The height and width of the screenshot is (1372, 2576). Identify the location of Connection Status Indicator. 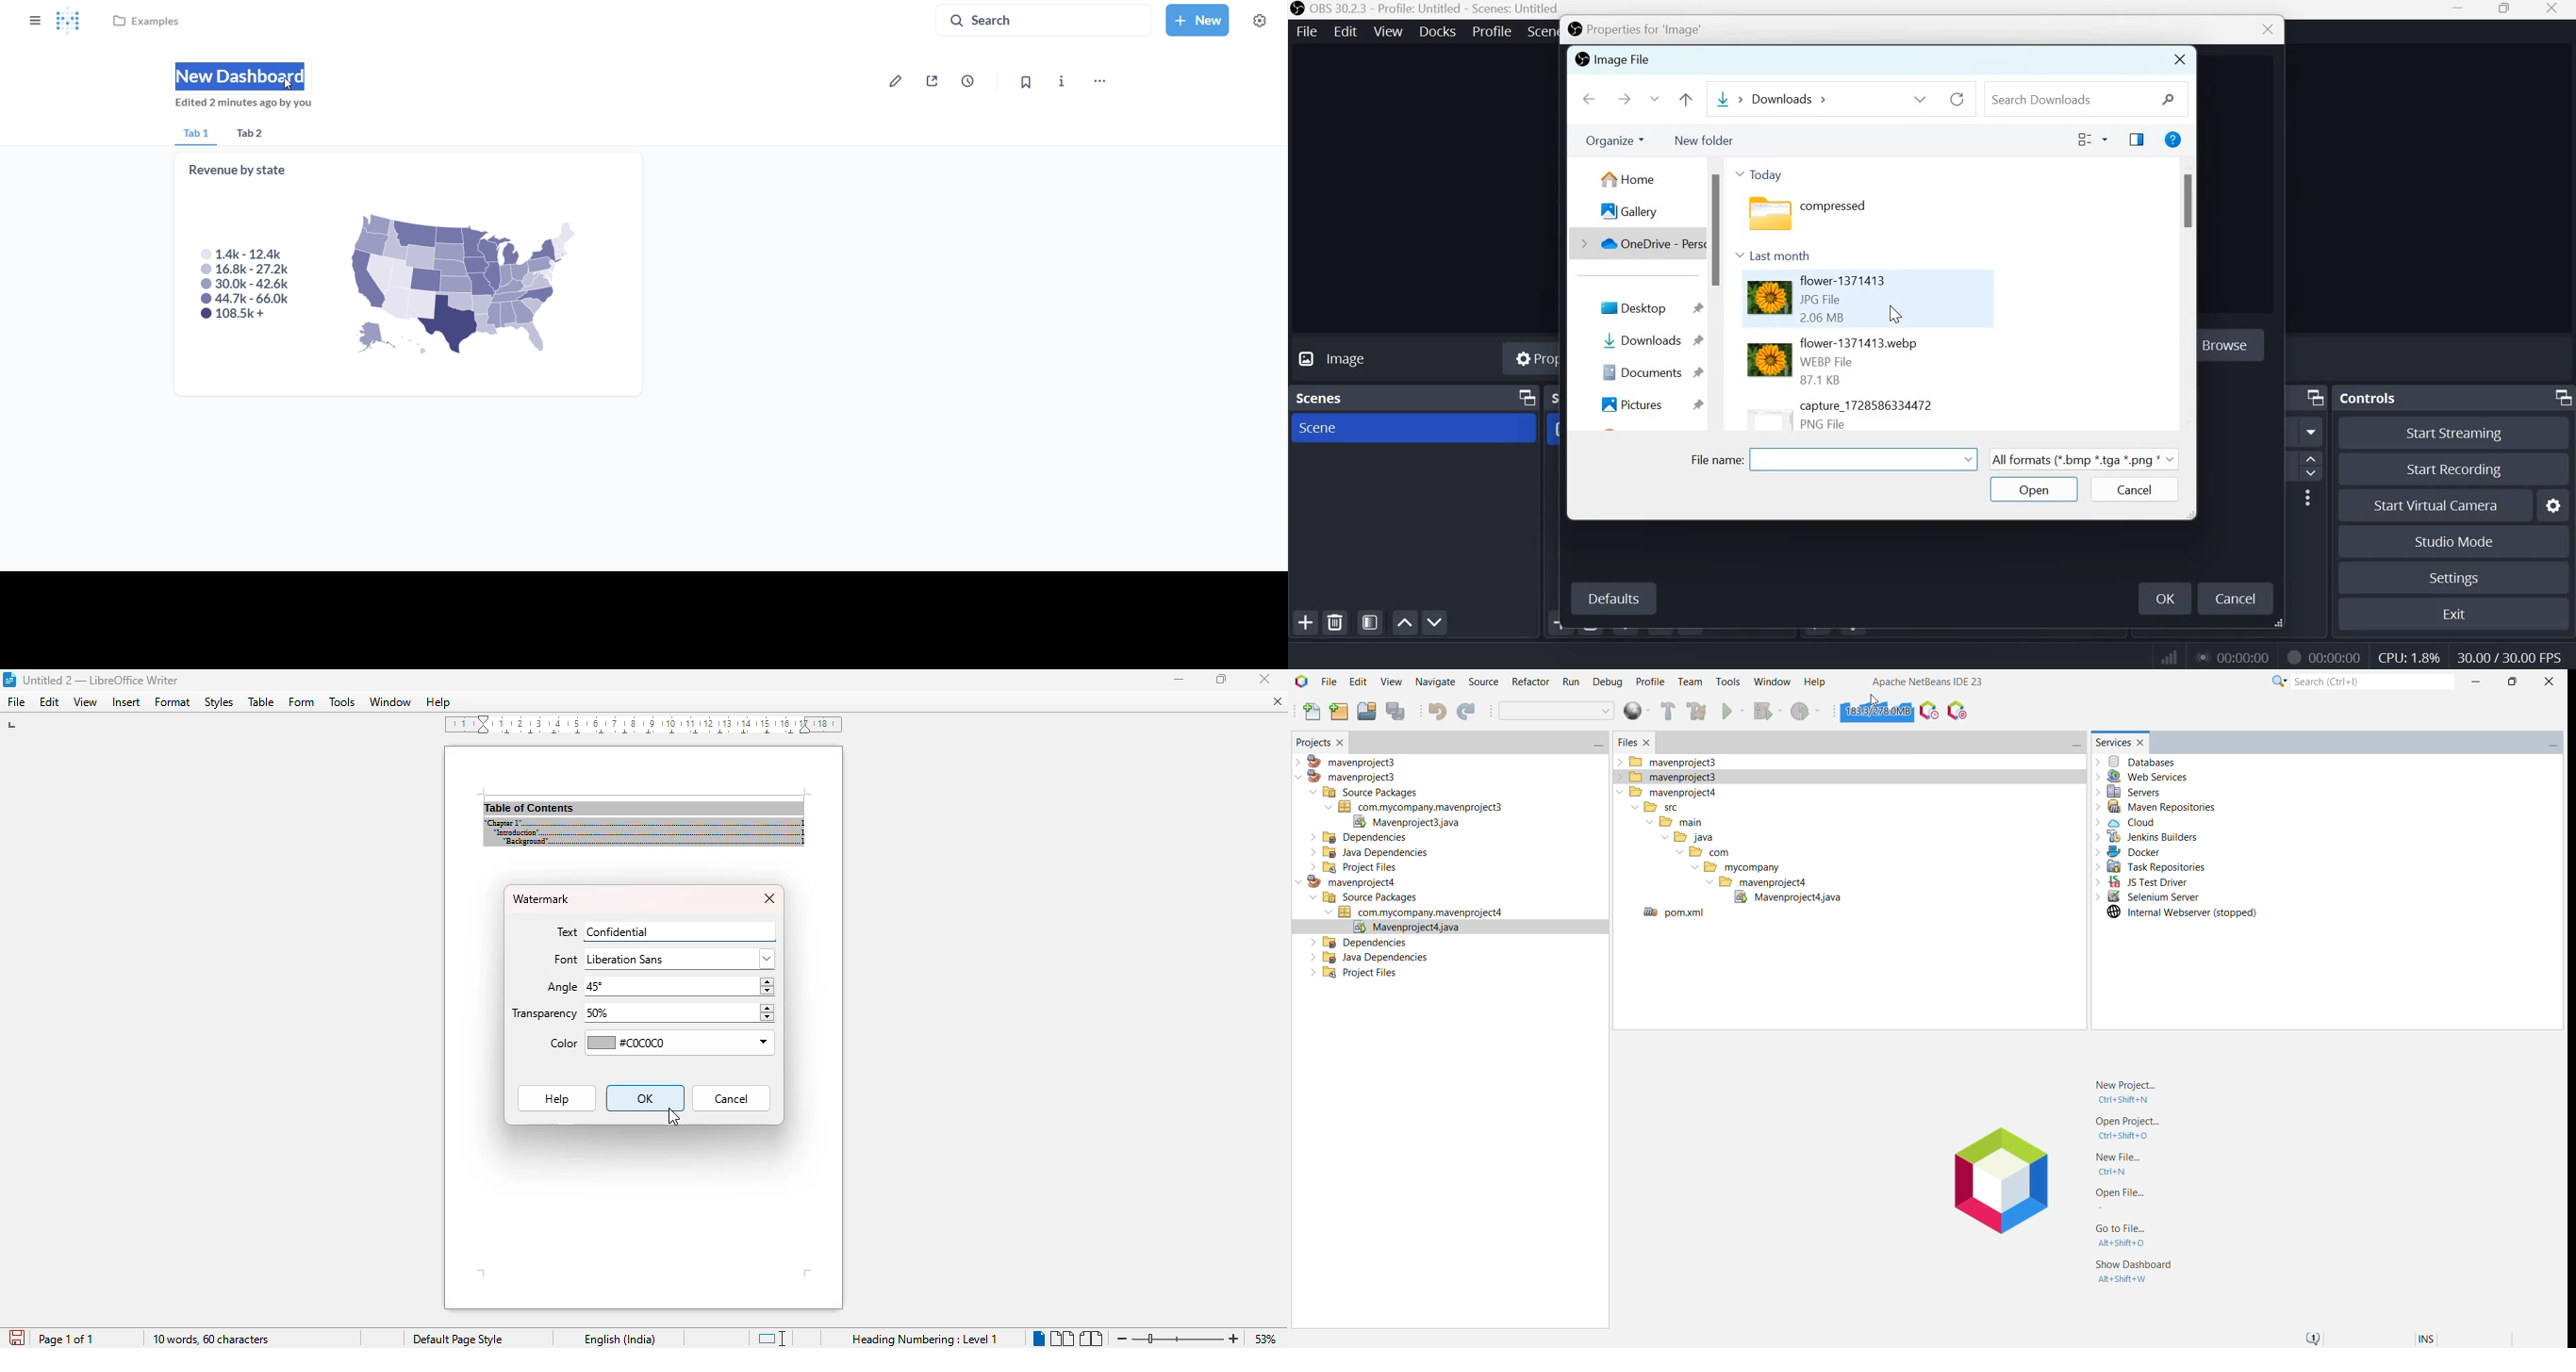
(2169, 657).